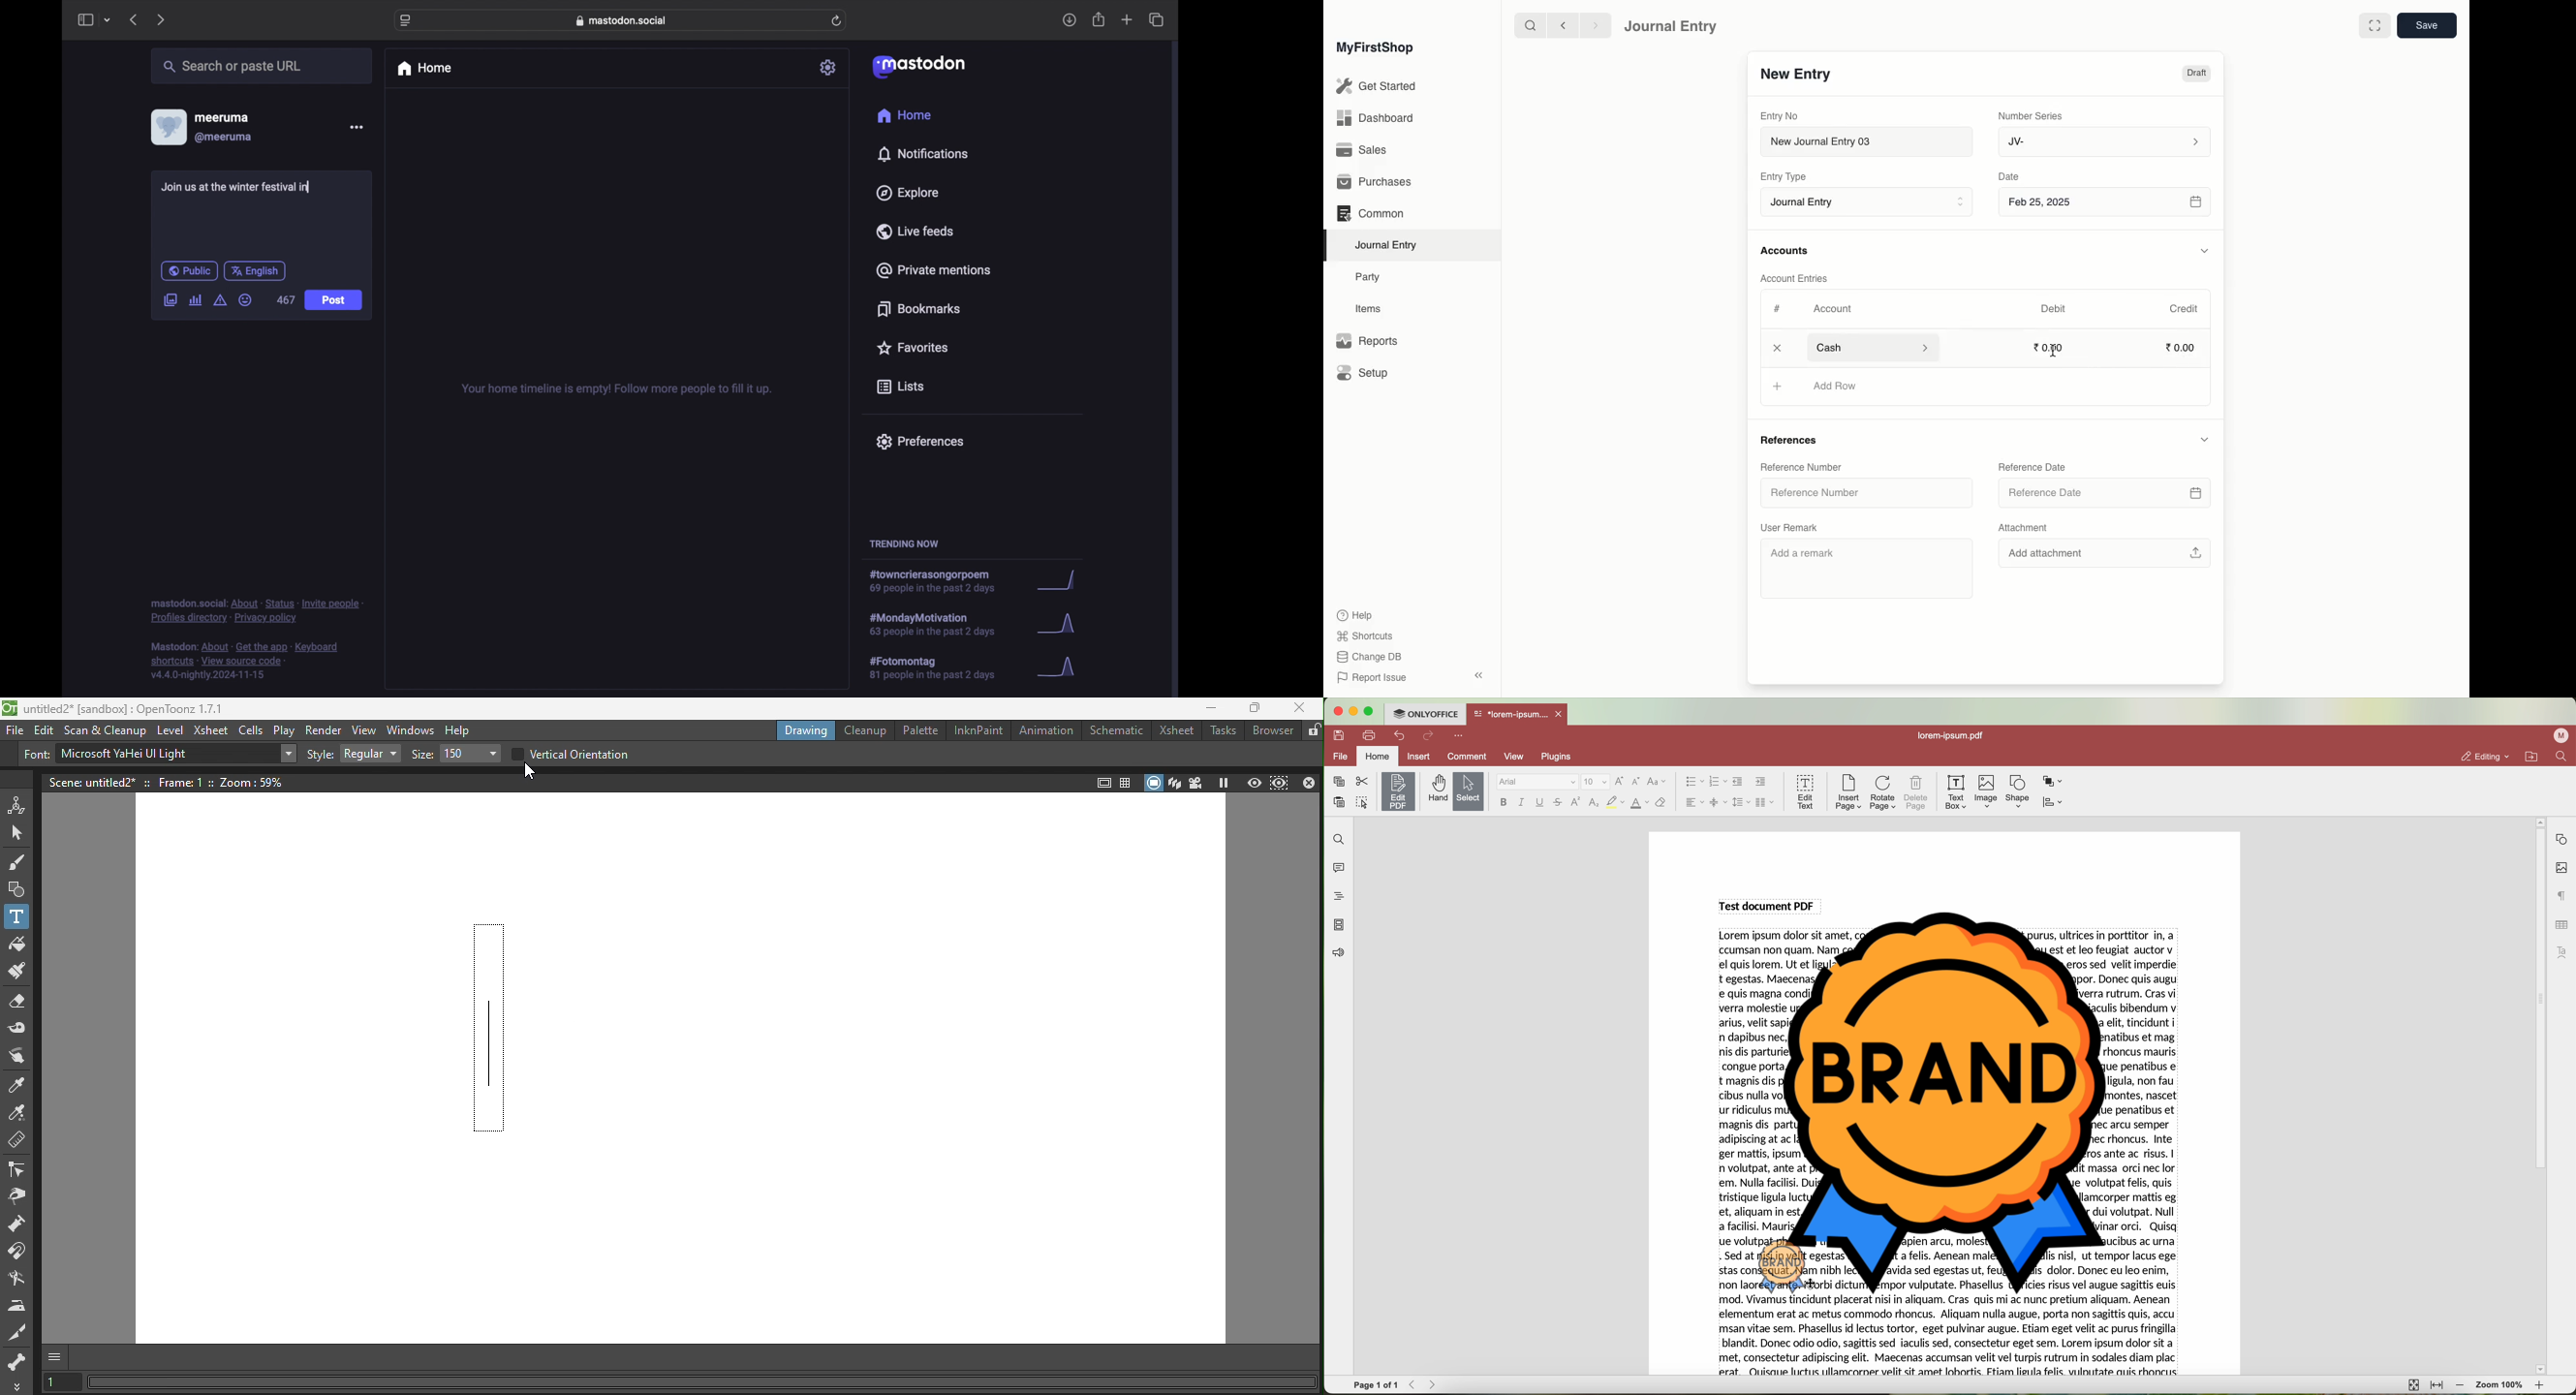 Image resolution: width=2576 pixels, height=1400 pixels. I want to click on search or paste url, so click(232, 67).